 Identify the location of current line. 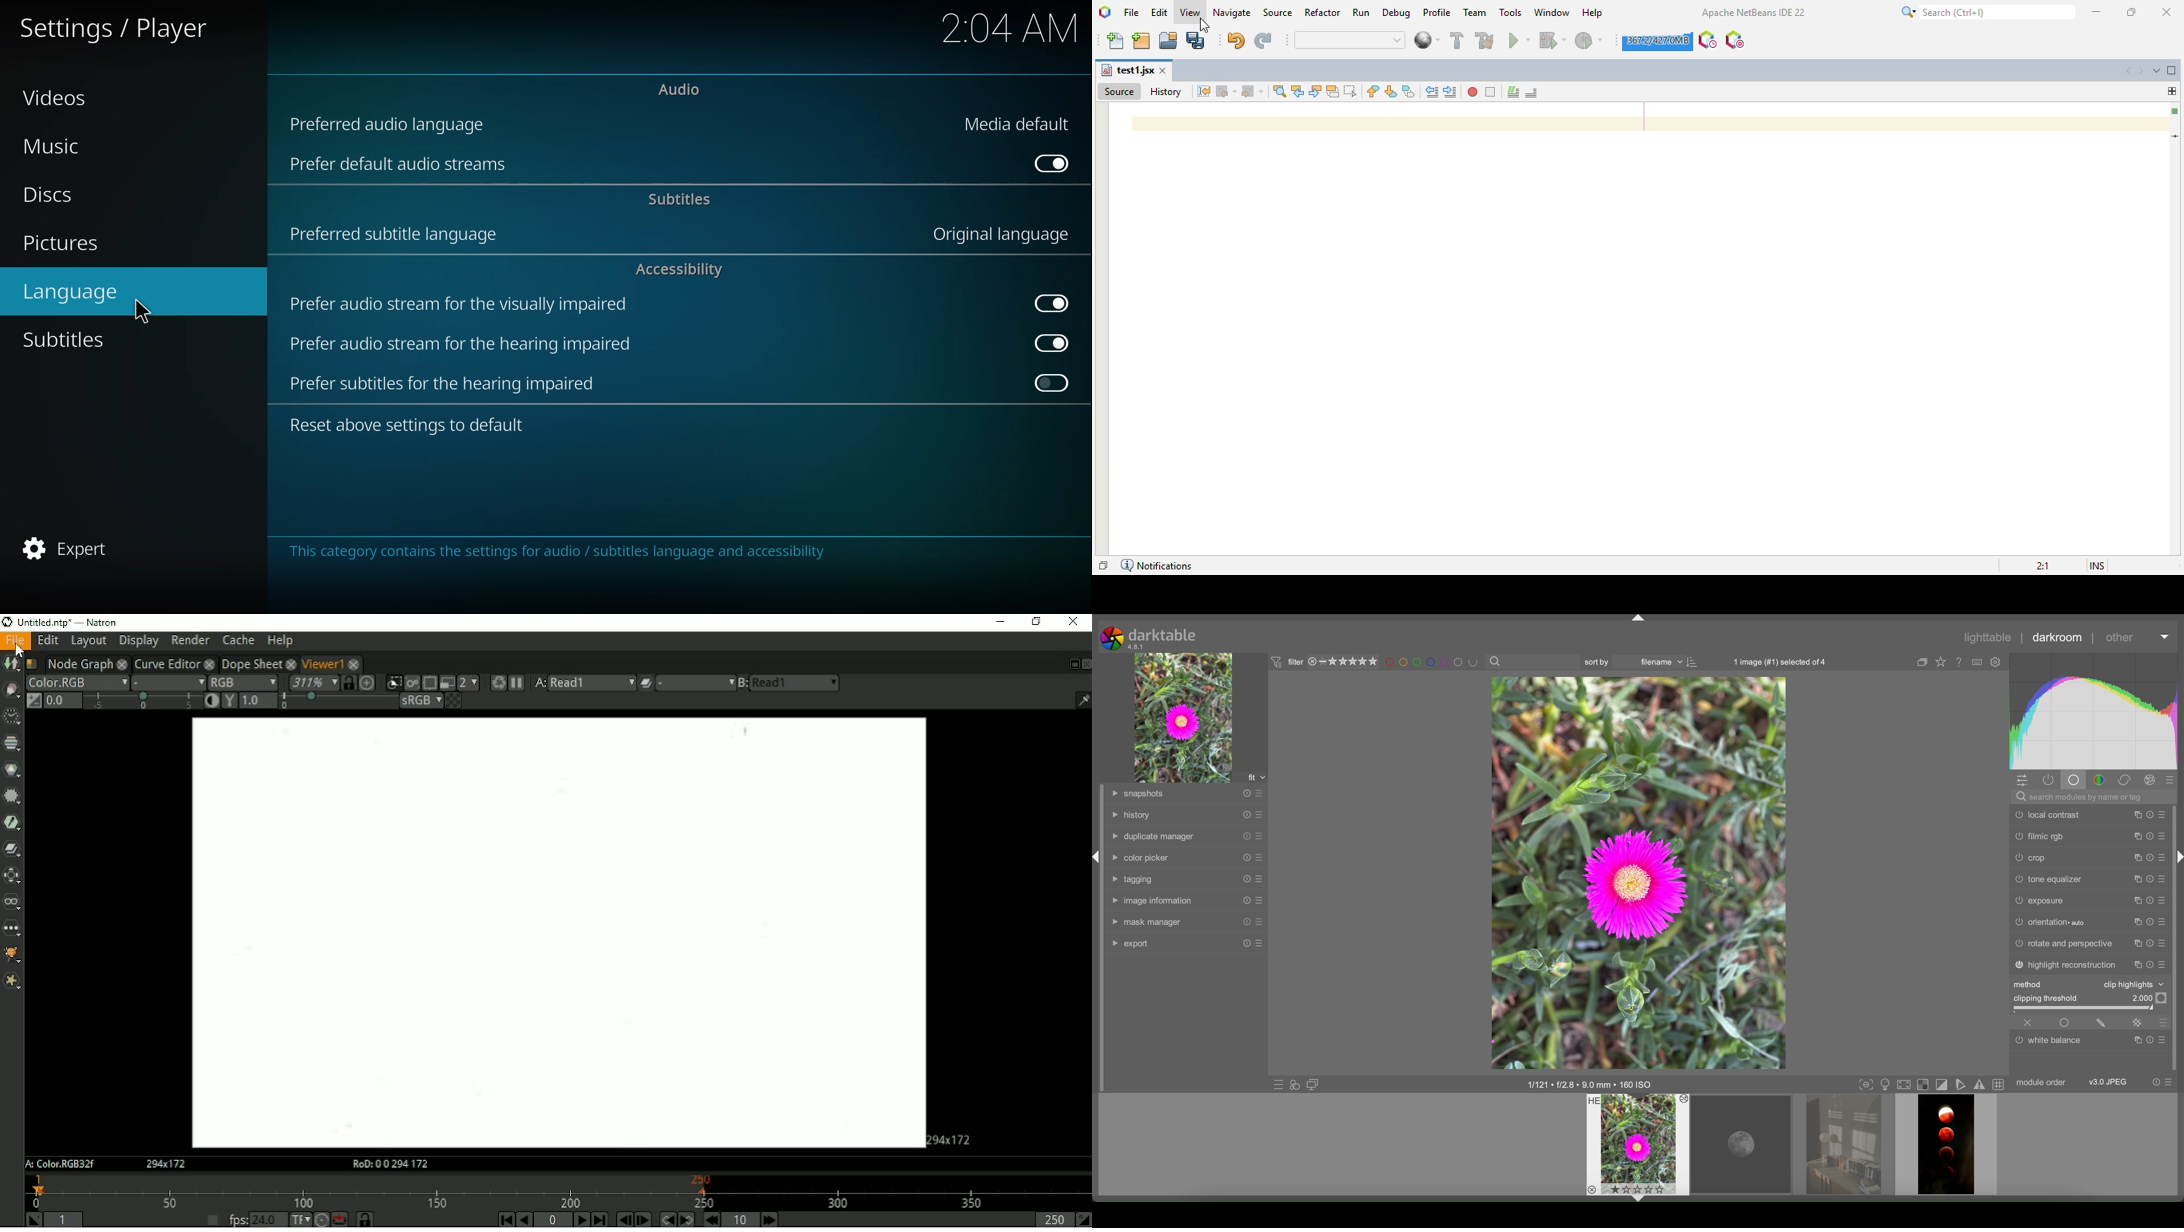
(2175, 136).